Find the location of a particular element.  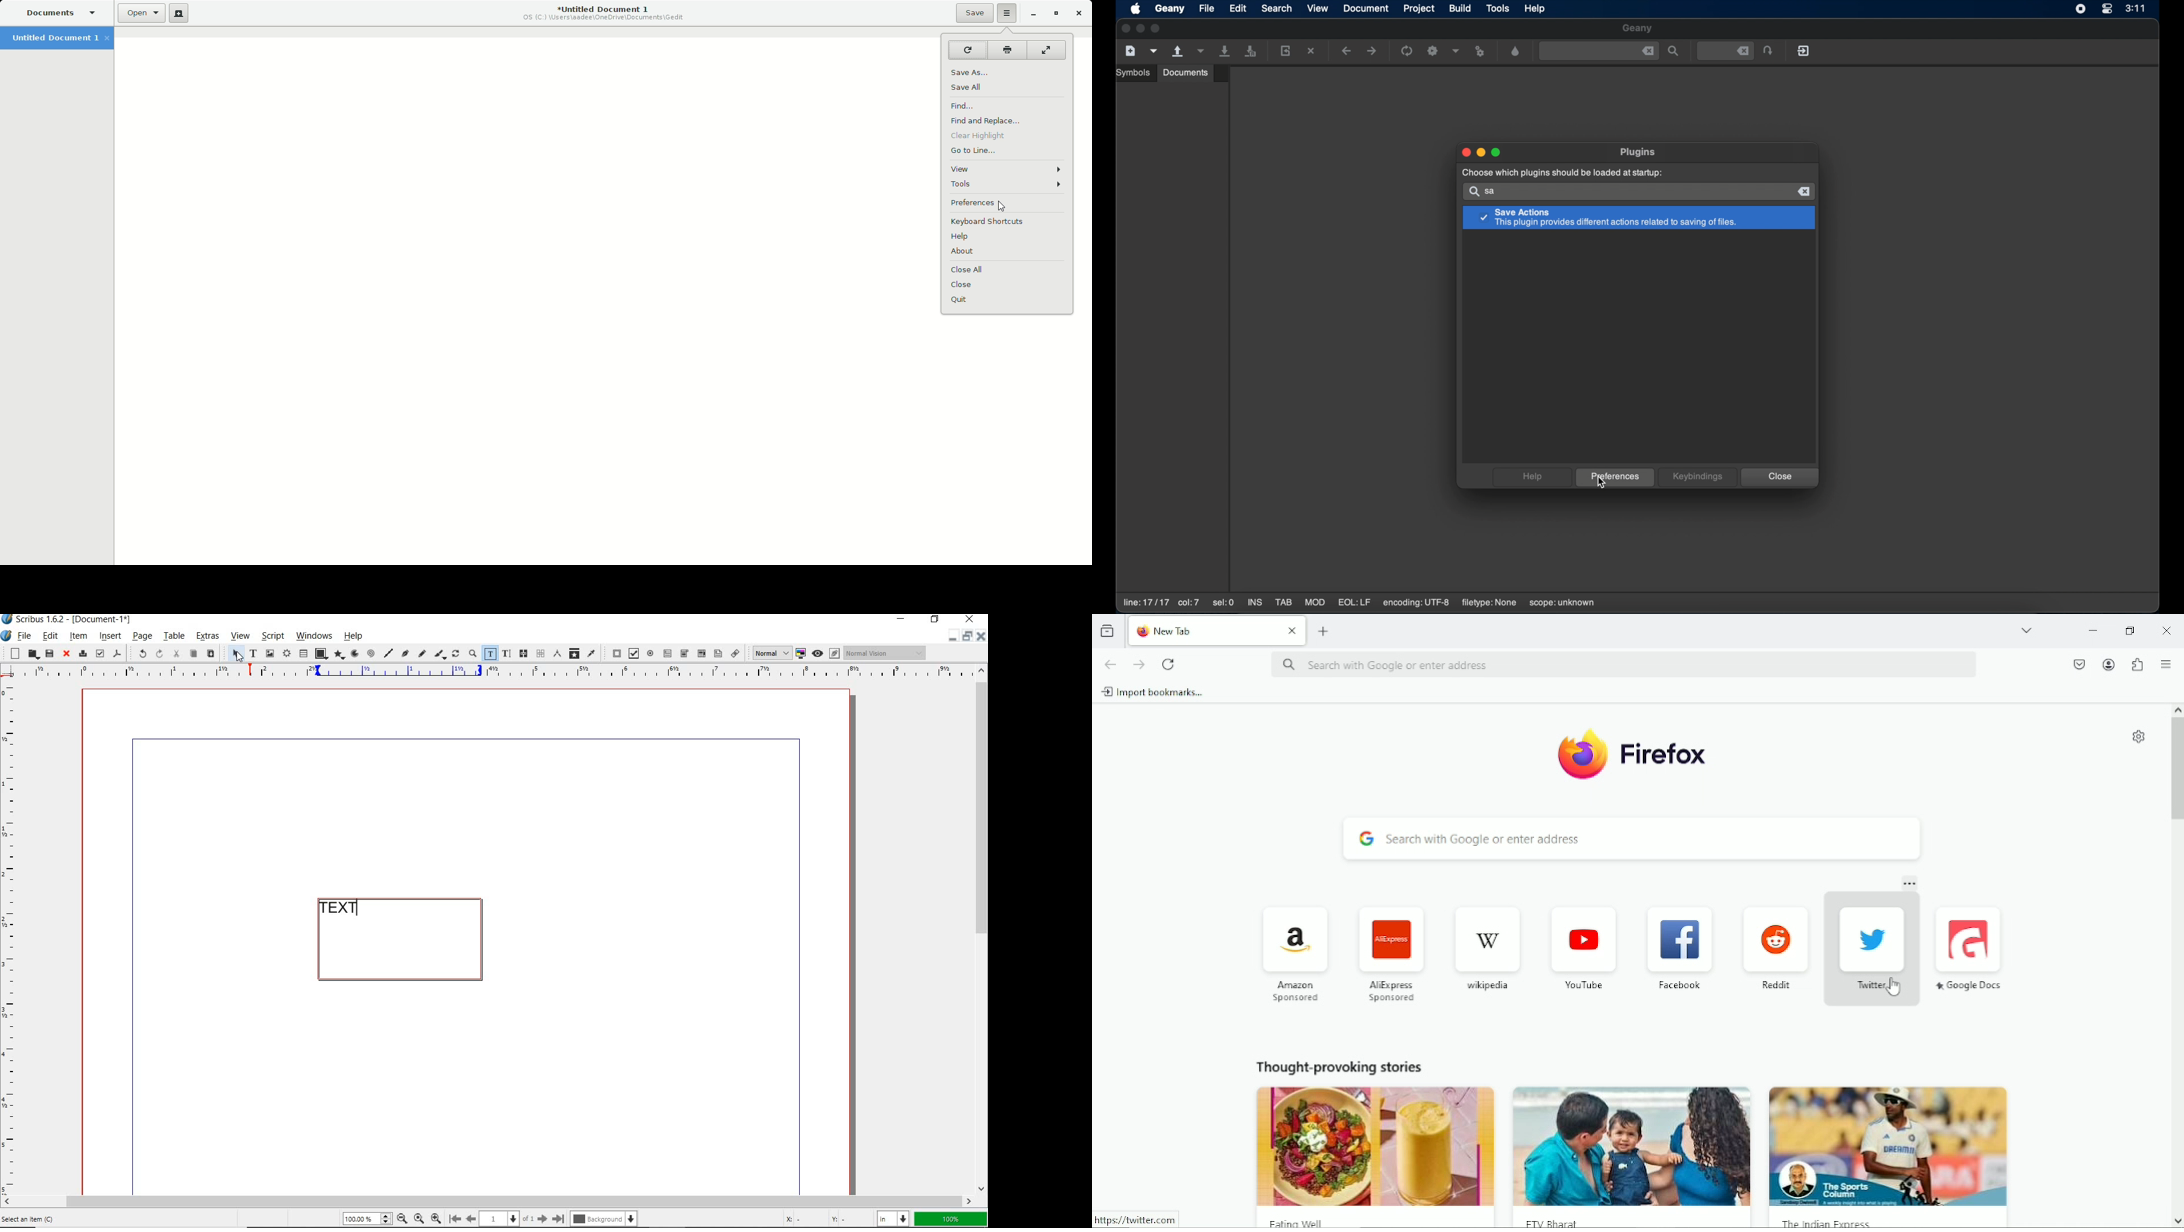

image frame is located at coordinates (269, 653).